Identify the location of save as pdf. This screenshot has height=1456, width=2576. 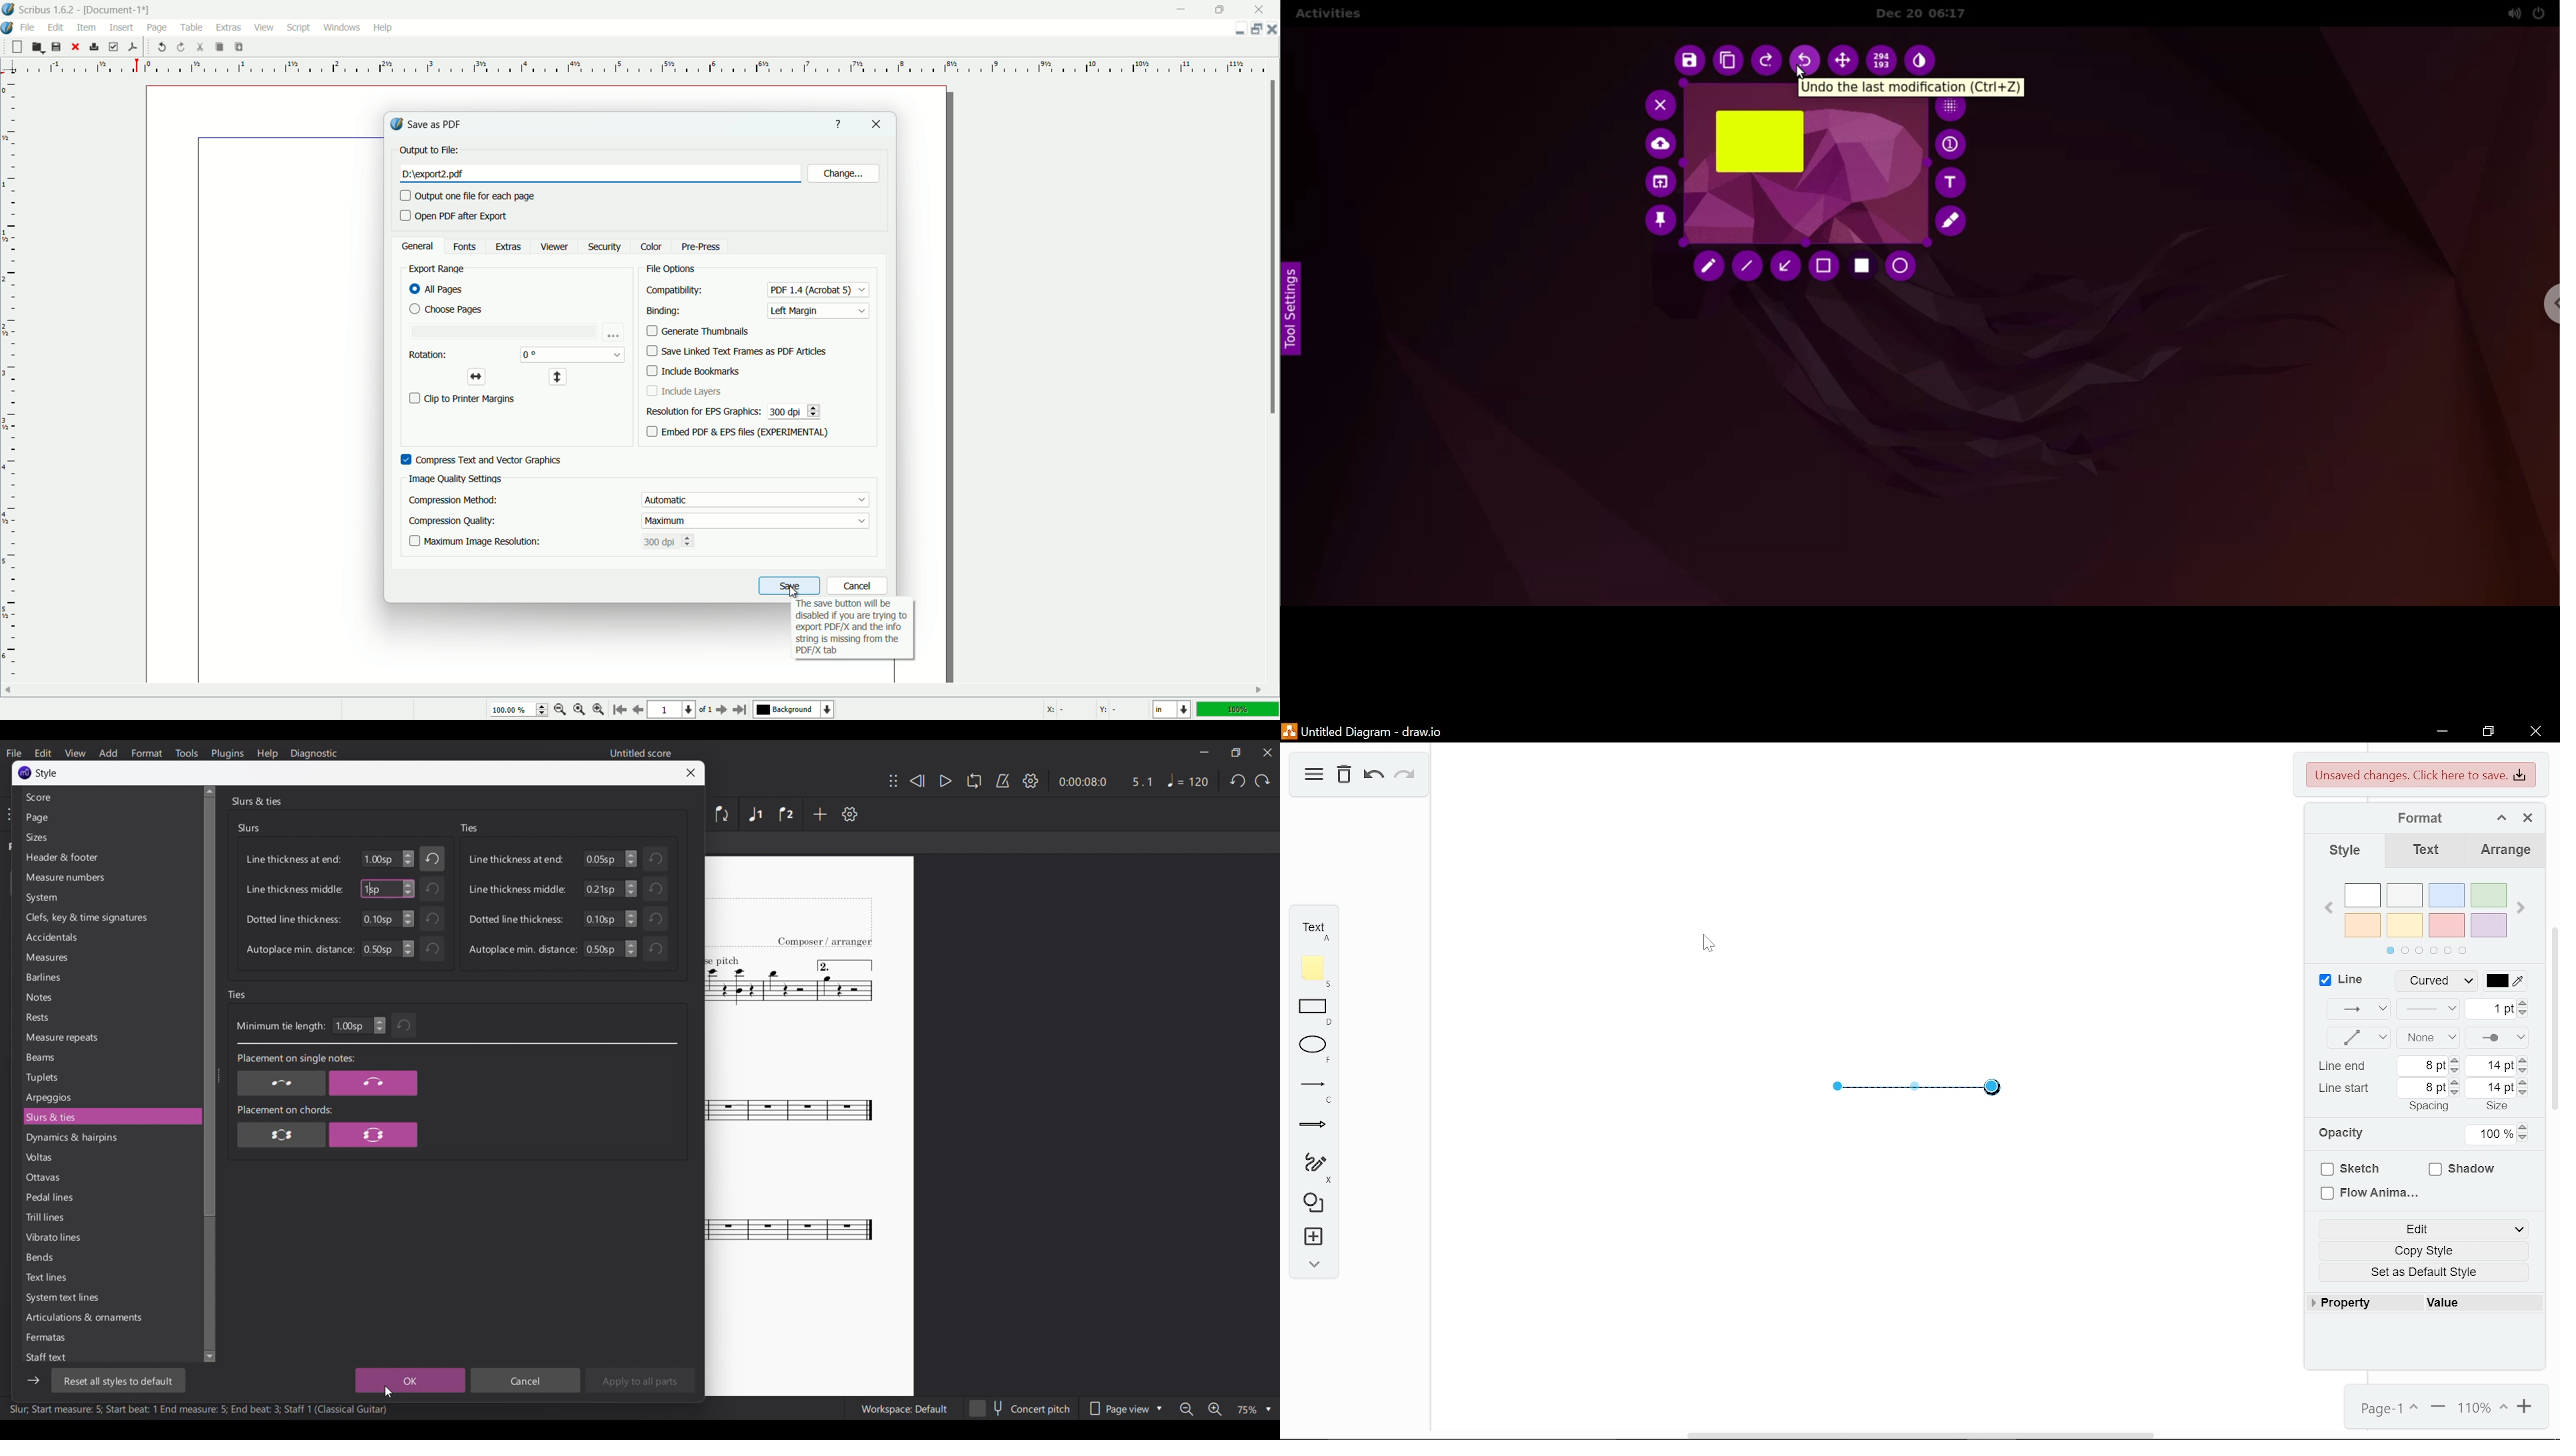
(133, 47).